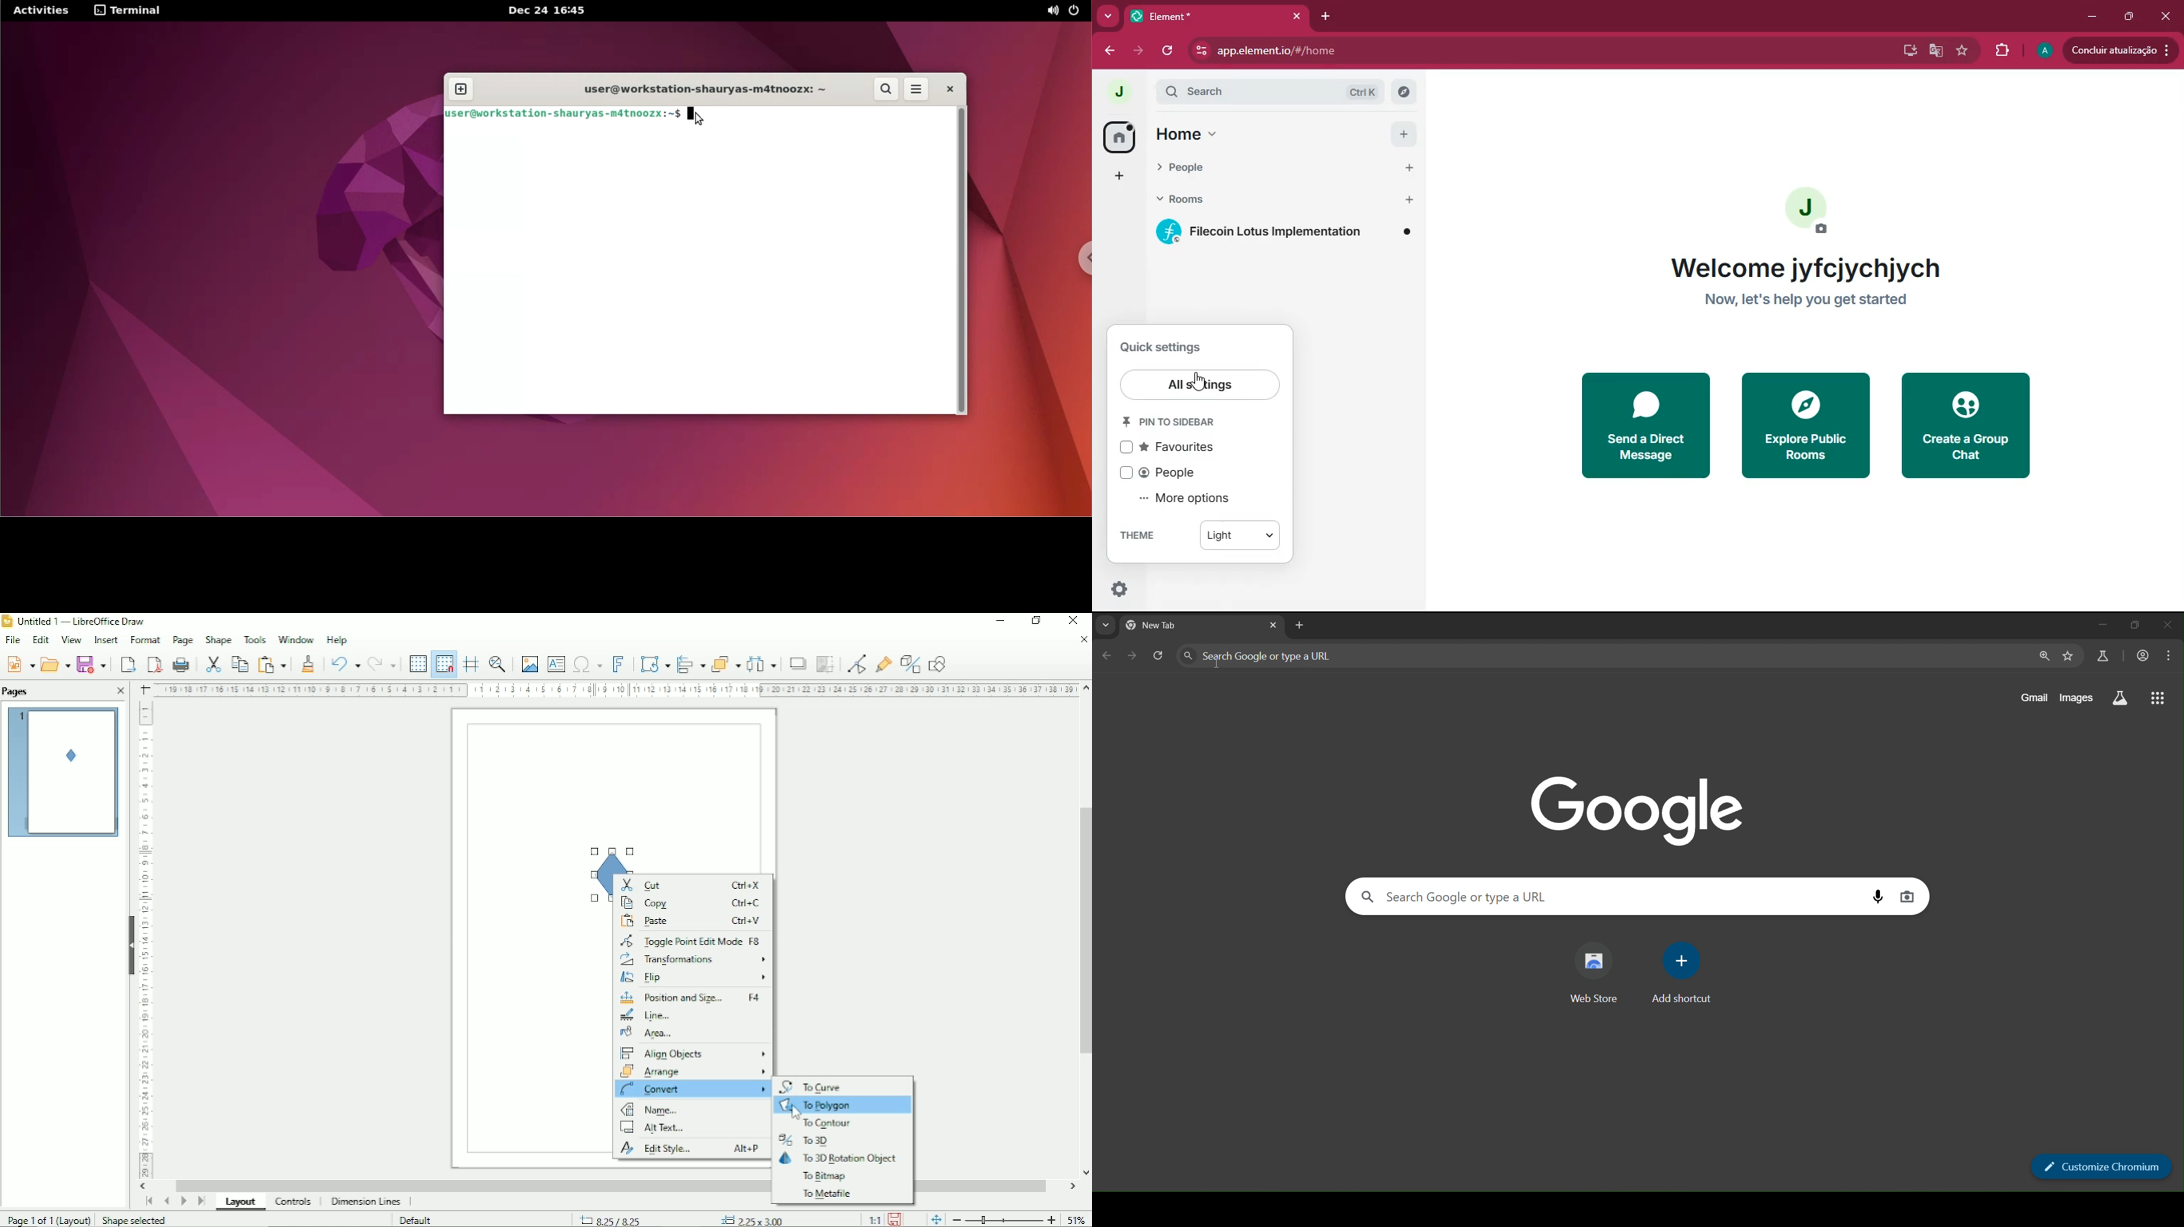 The height and width of the screenshot is (1232, 2184). I want to click on all settings, so click(1202, 385).